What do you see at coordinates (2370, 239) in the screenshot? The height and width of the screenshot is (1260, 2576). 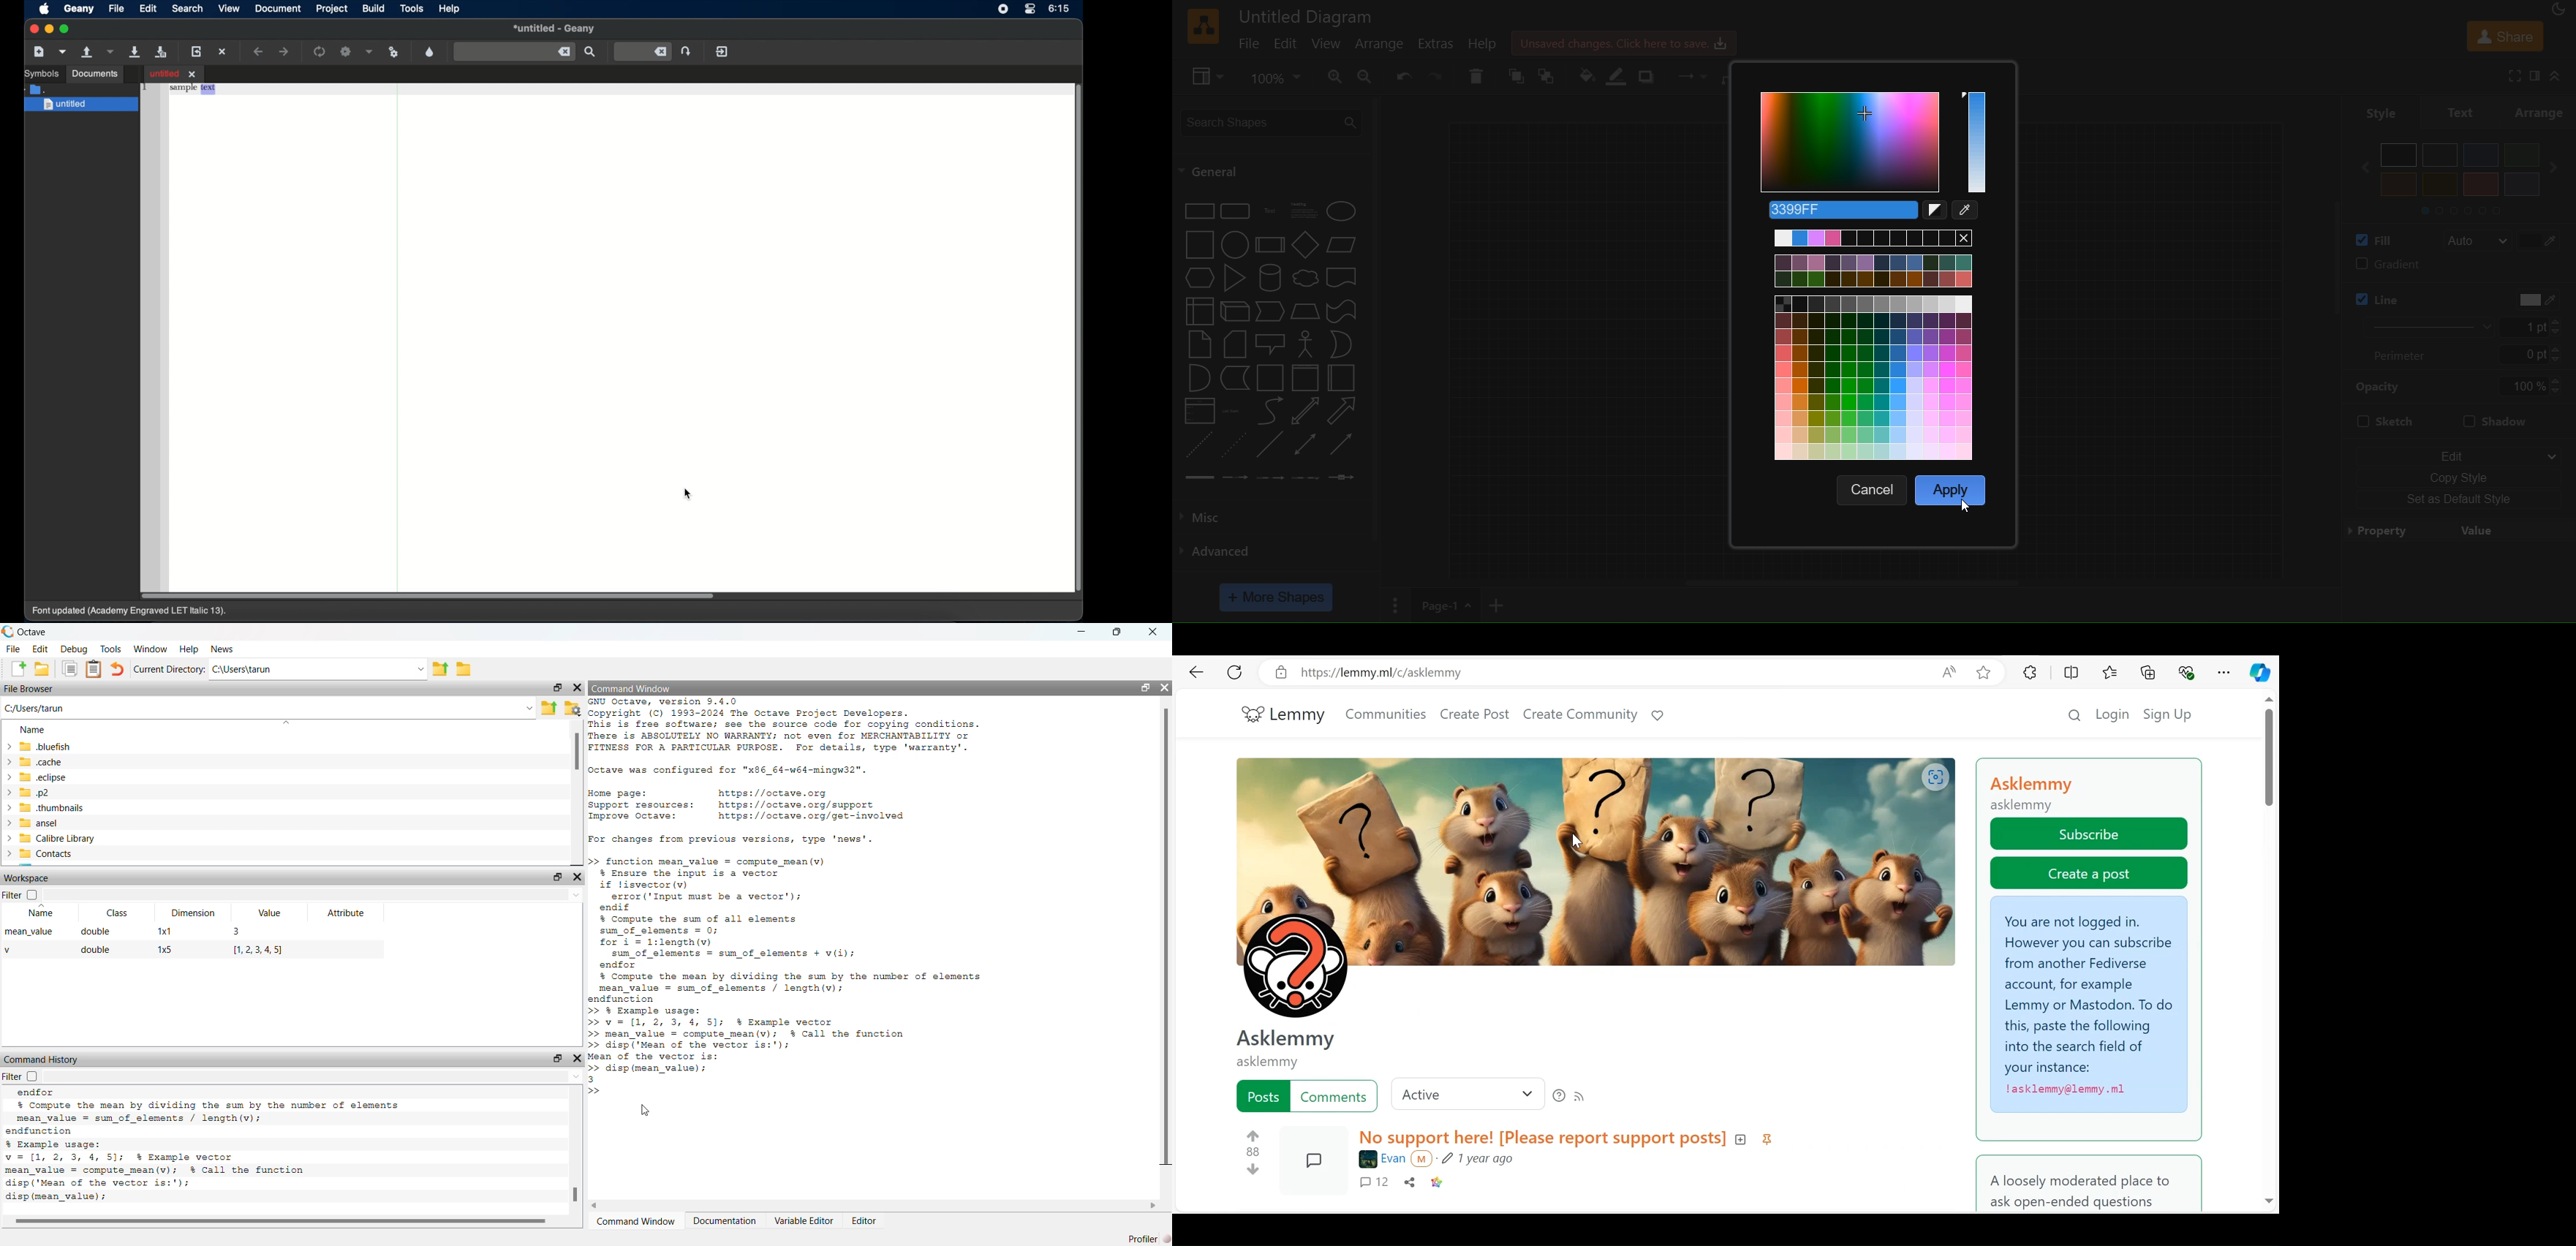 I see `fill color` at bounding box center [2370, 239].